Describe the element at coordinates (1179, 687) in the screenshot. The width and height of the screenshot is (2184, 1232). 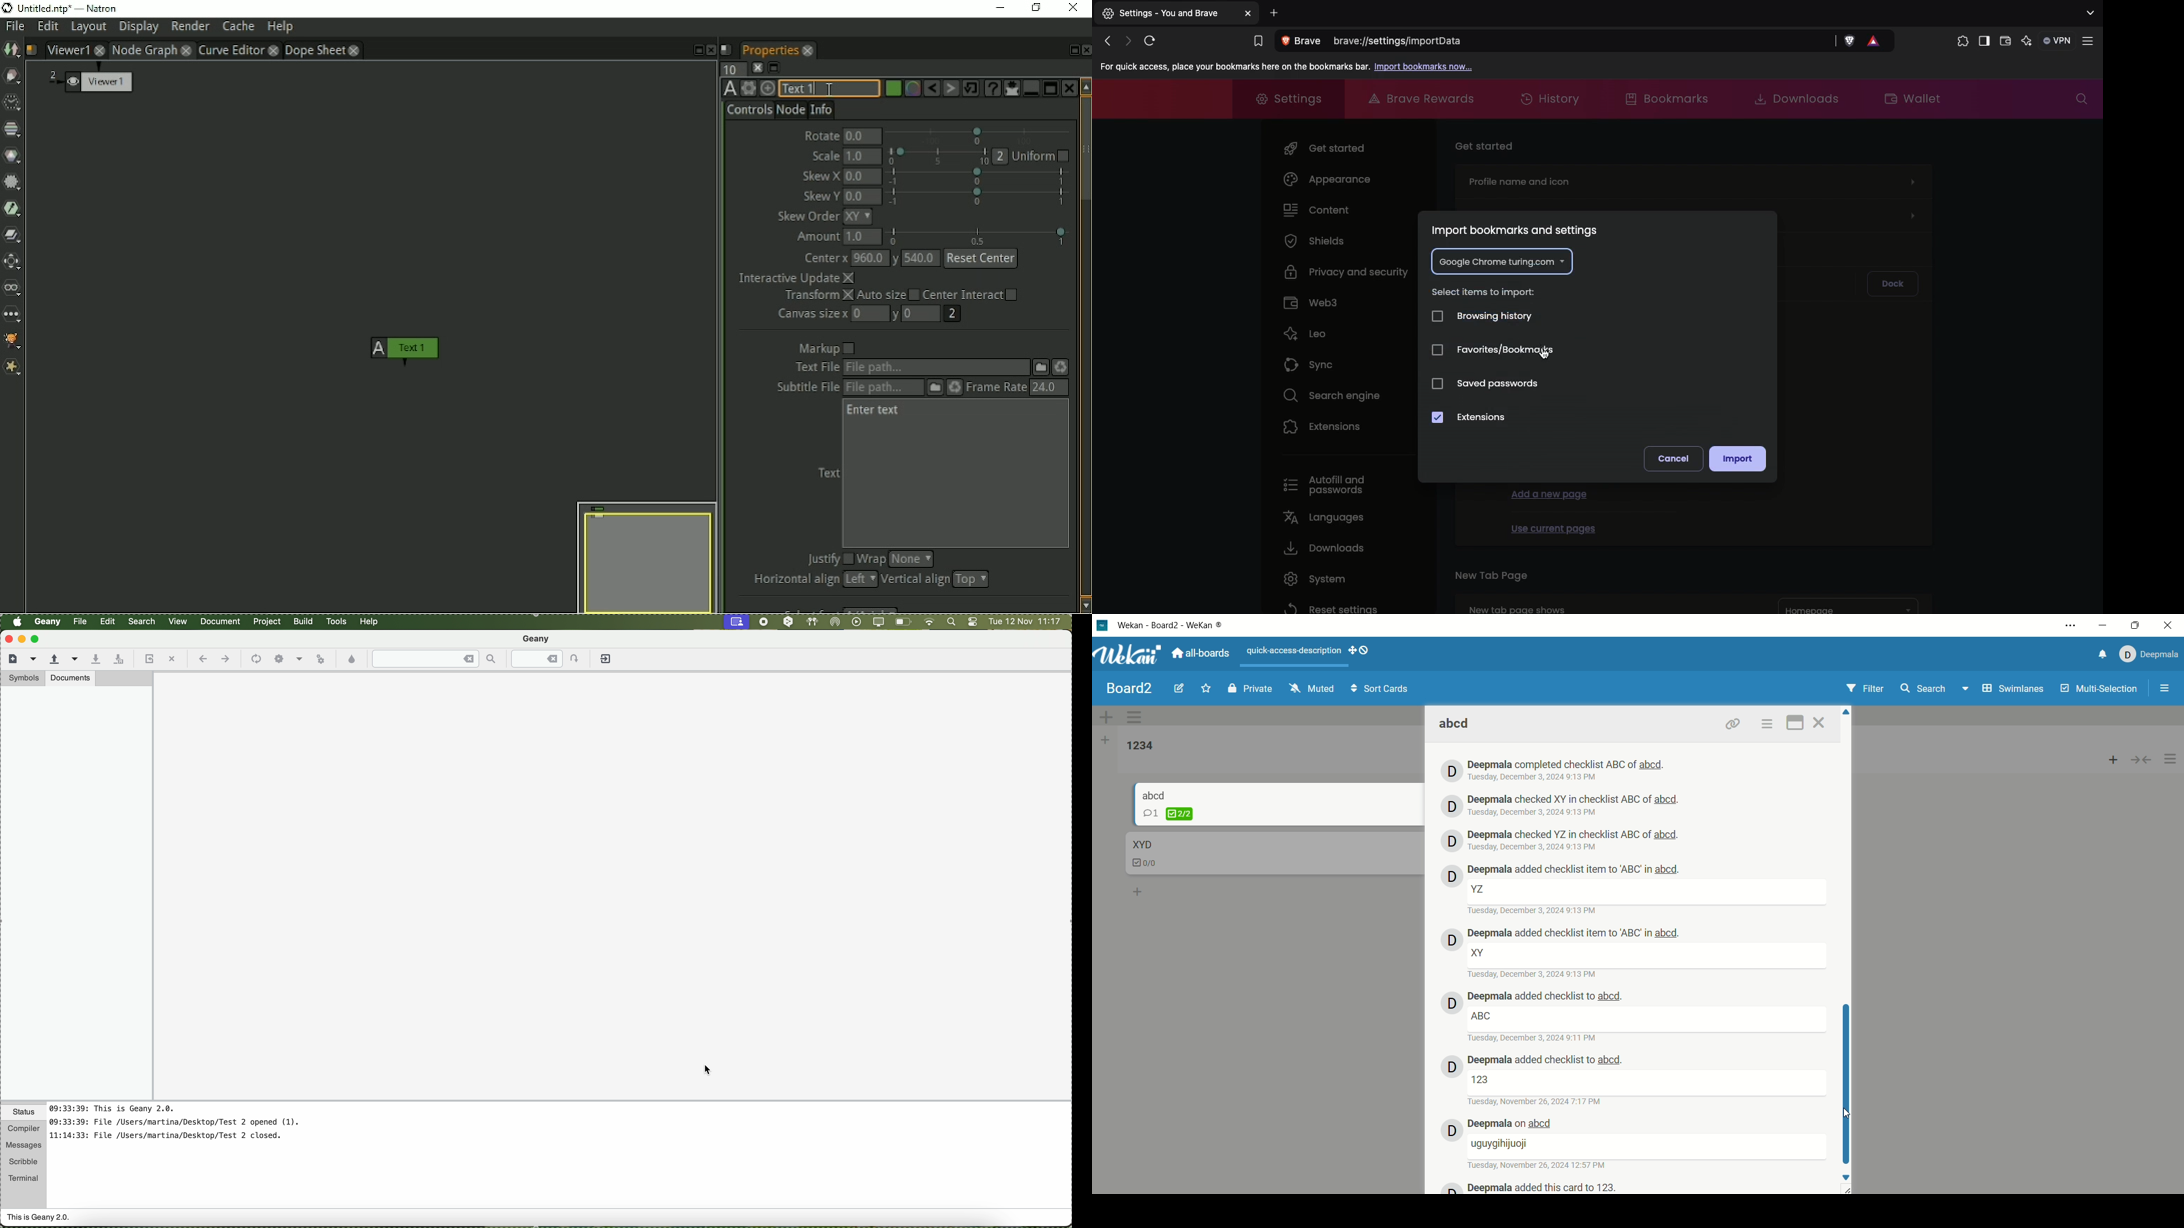
I see `edit` at that location.